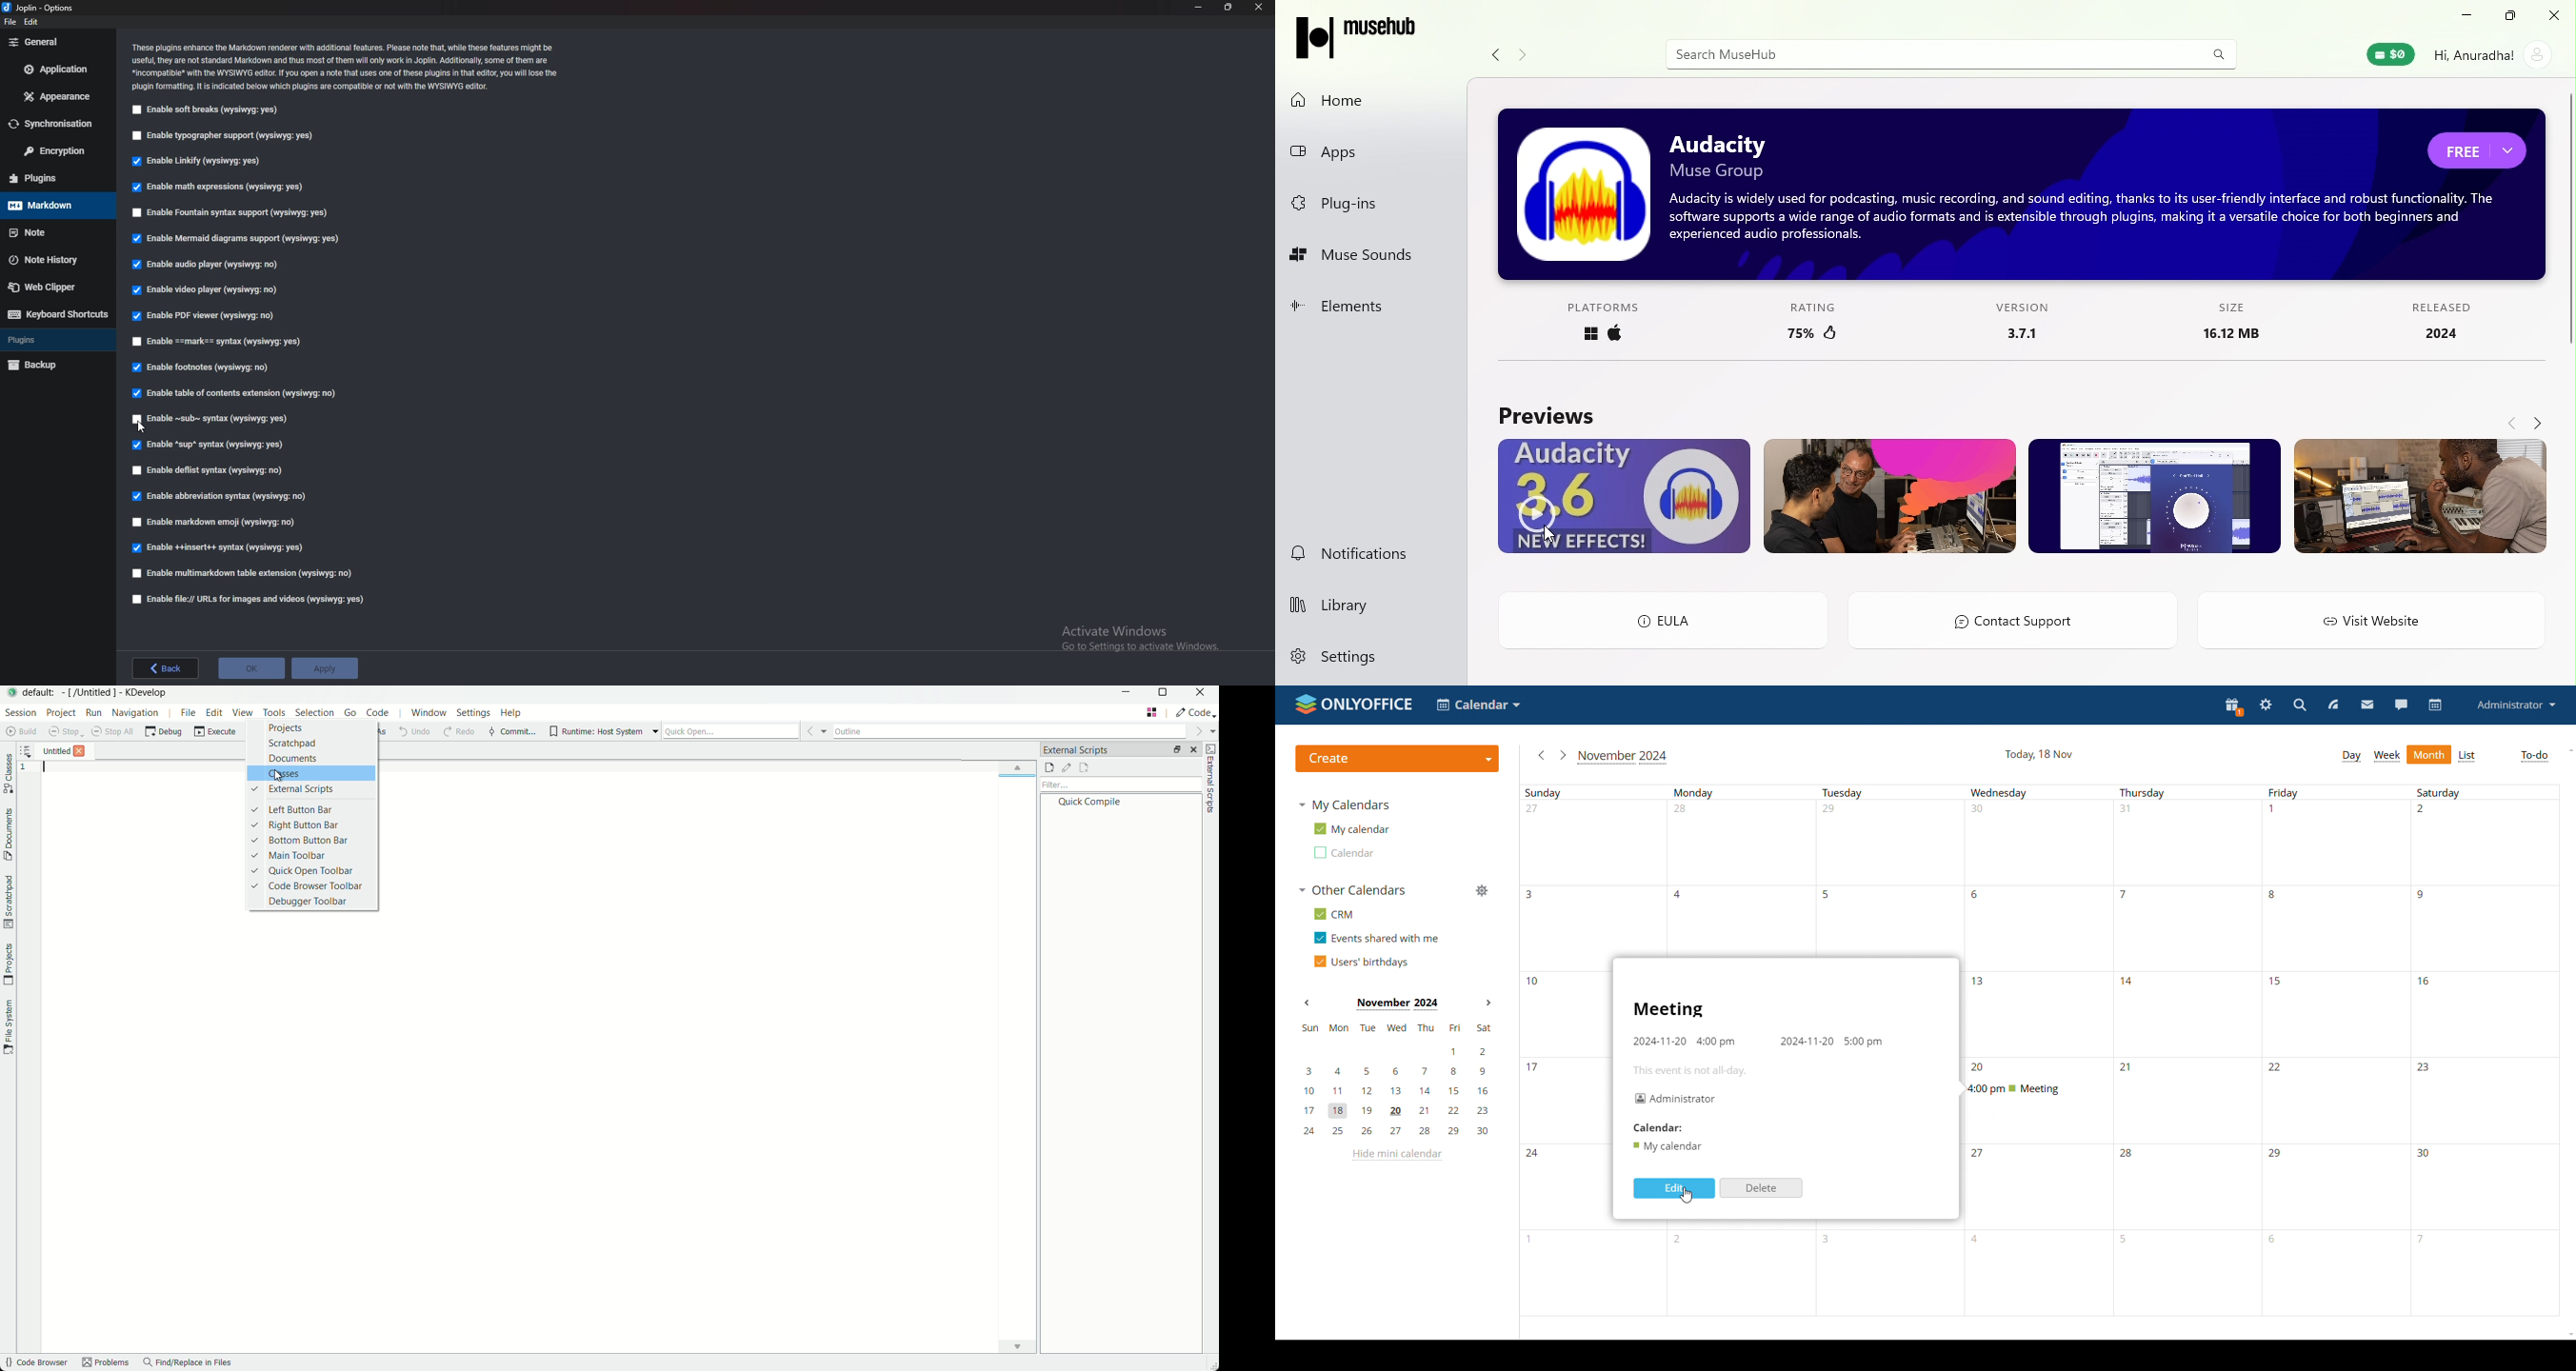  What do you see at coordinates (207, 109) in the screenshot?
I see `Enable soft breaks` at bounding box center [207, 109].